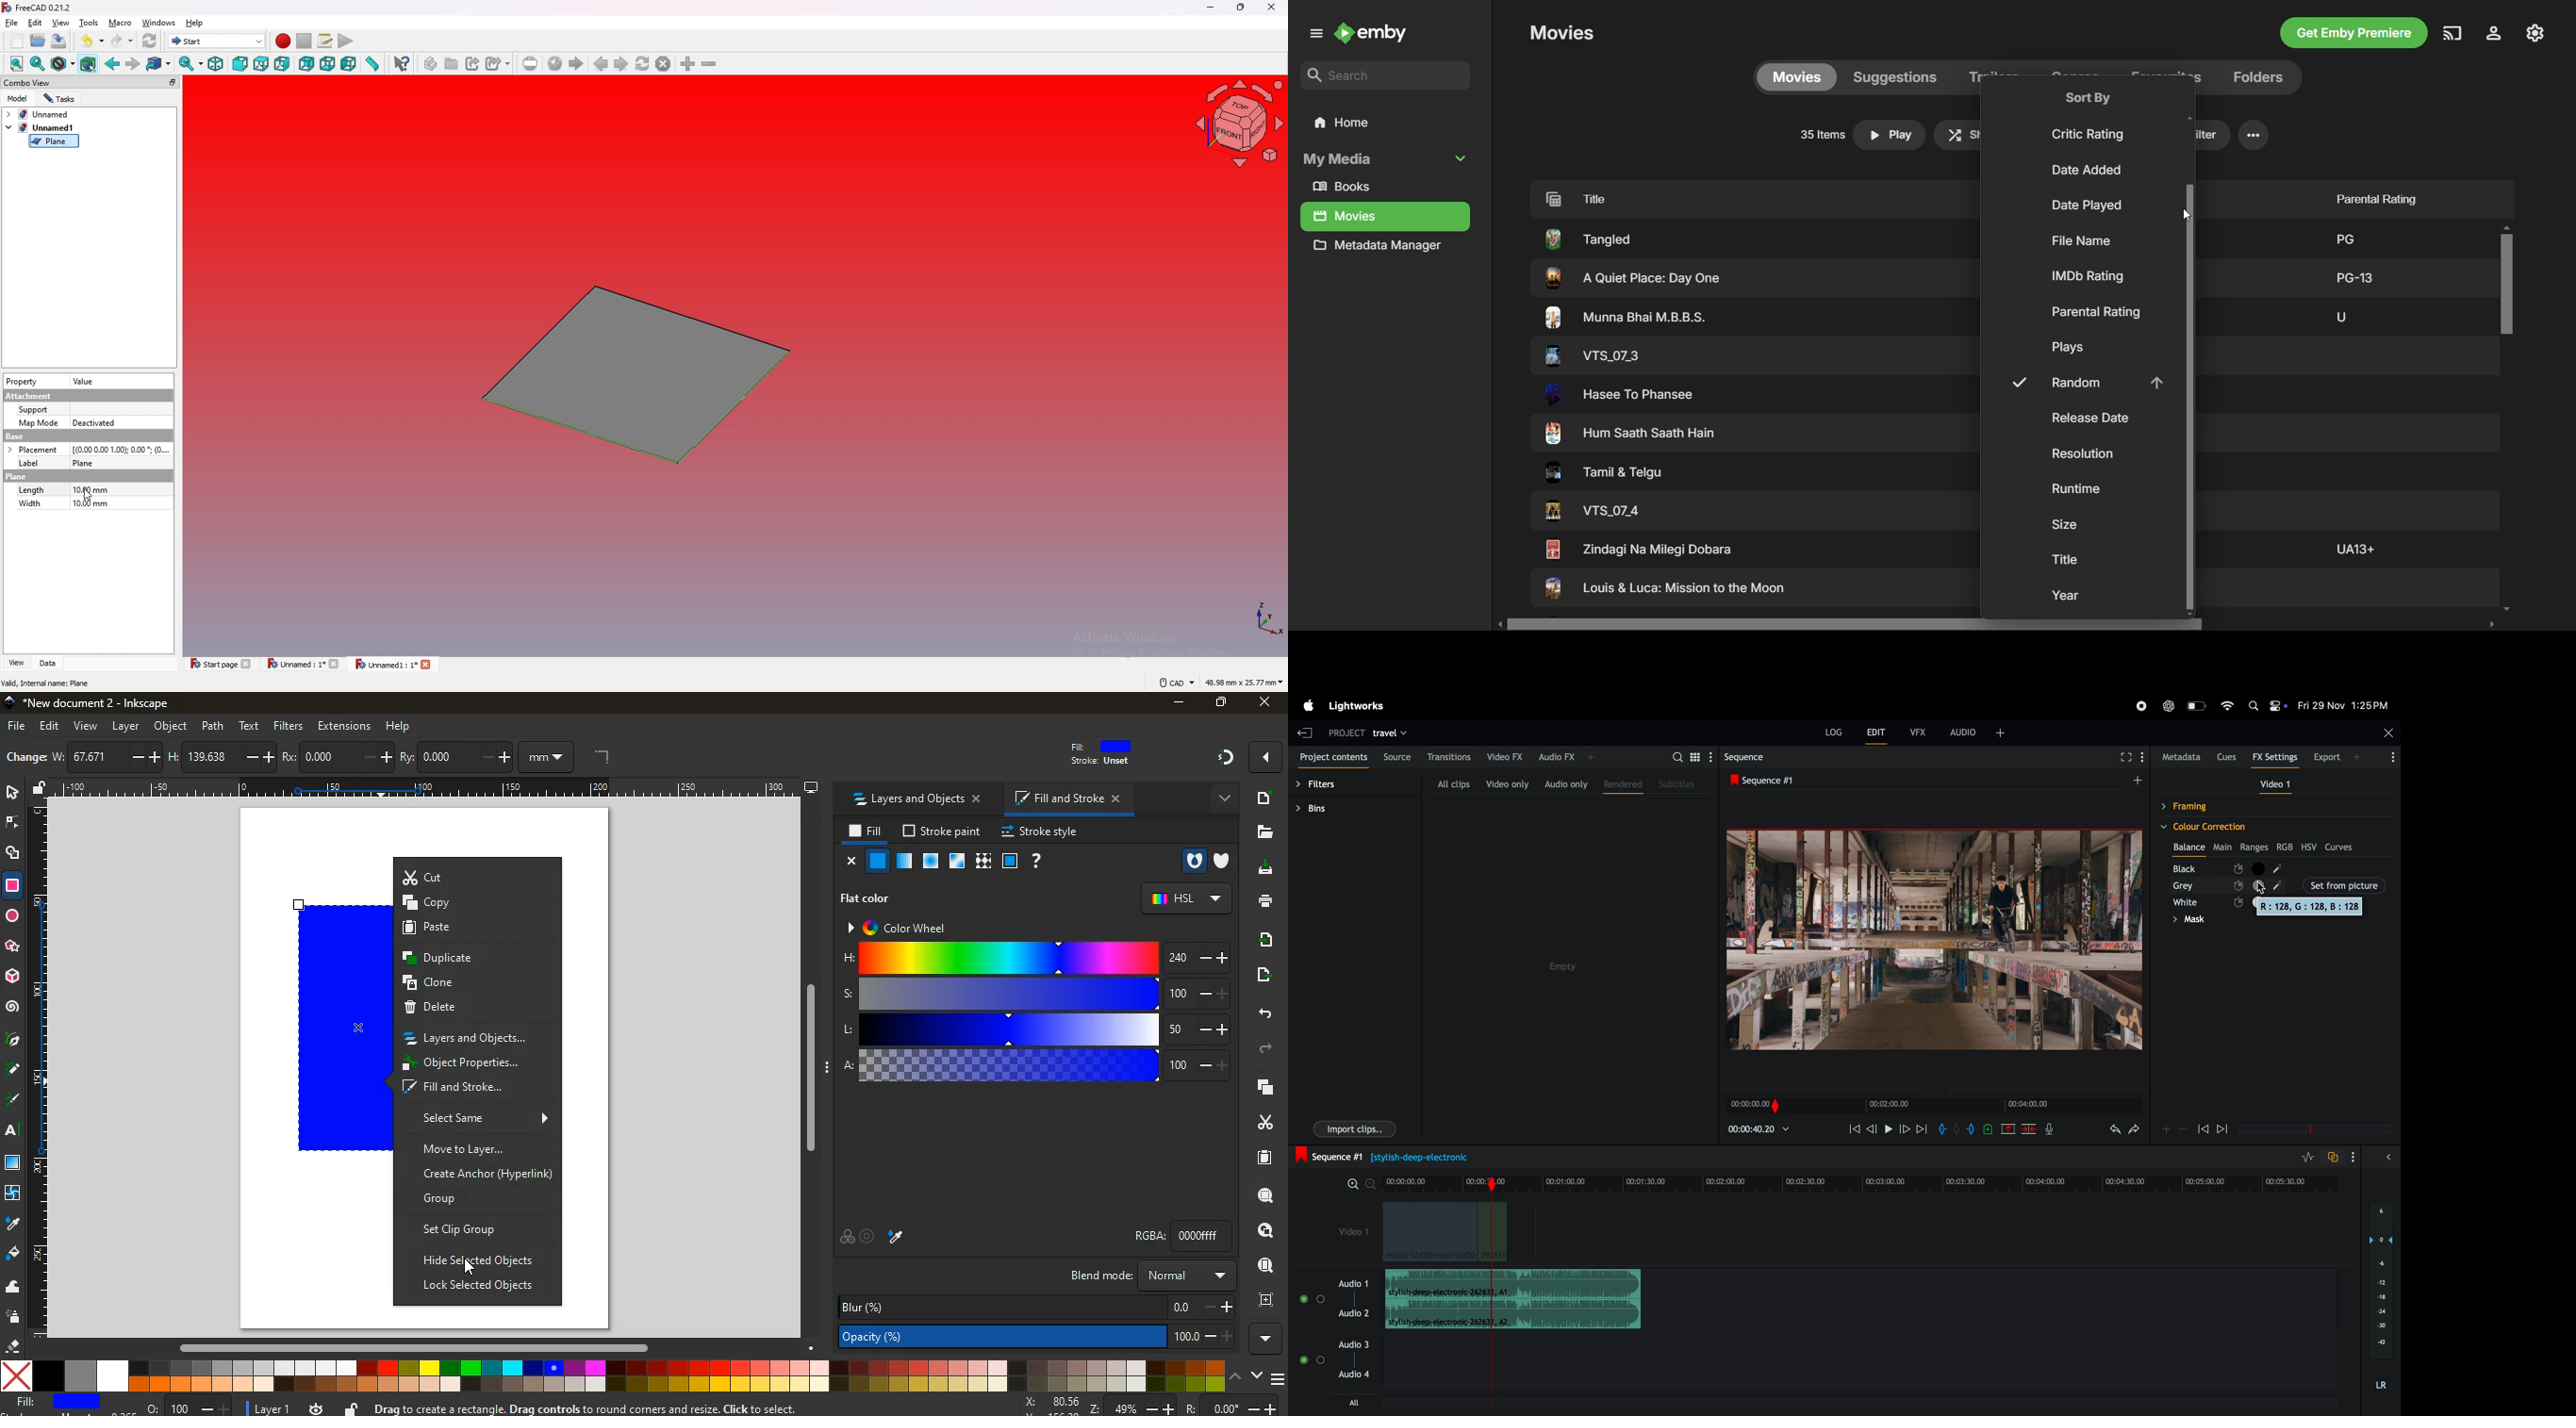  What do you see at coordinates (353, 1408) in the screenshot?
I see `unlock` at bounding box center [353, 1408].